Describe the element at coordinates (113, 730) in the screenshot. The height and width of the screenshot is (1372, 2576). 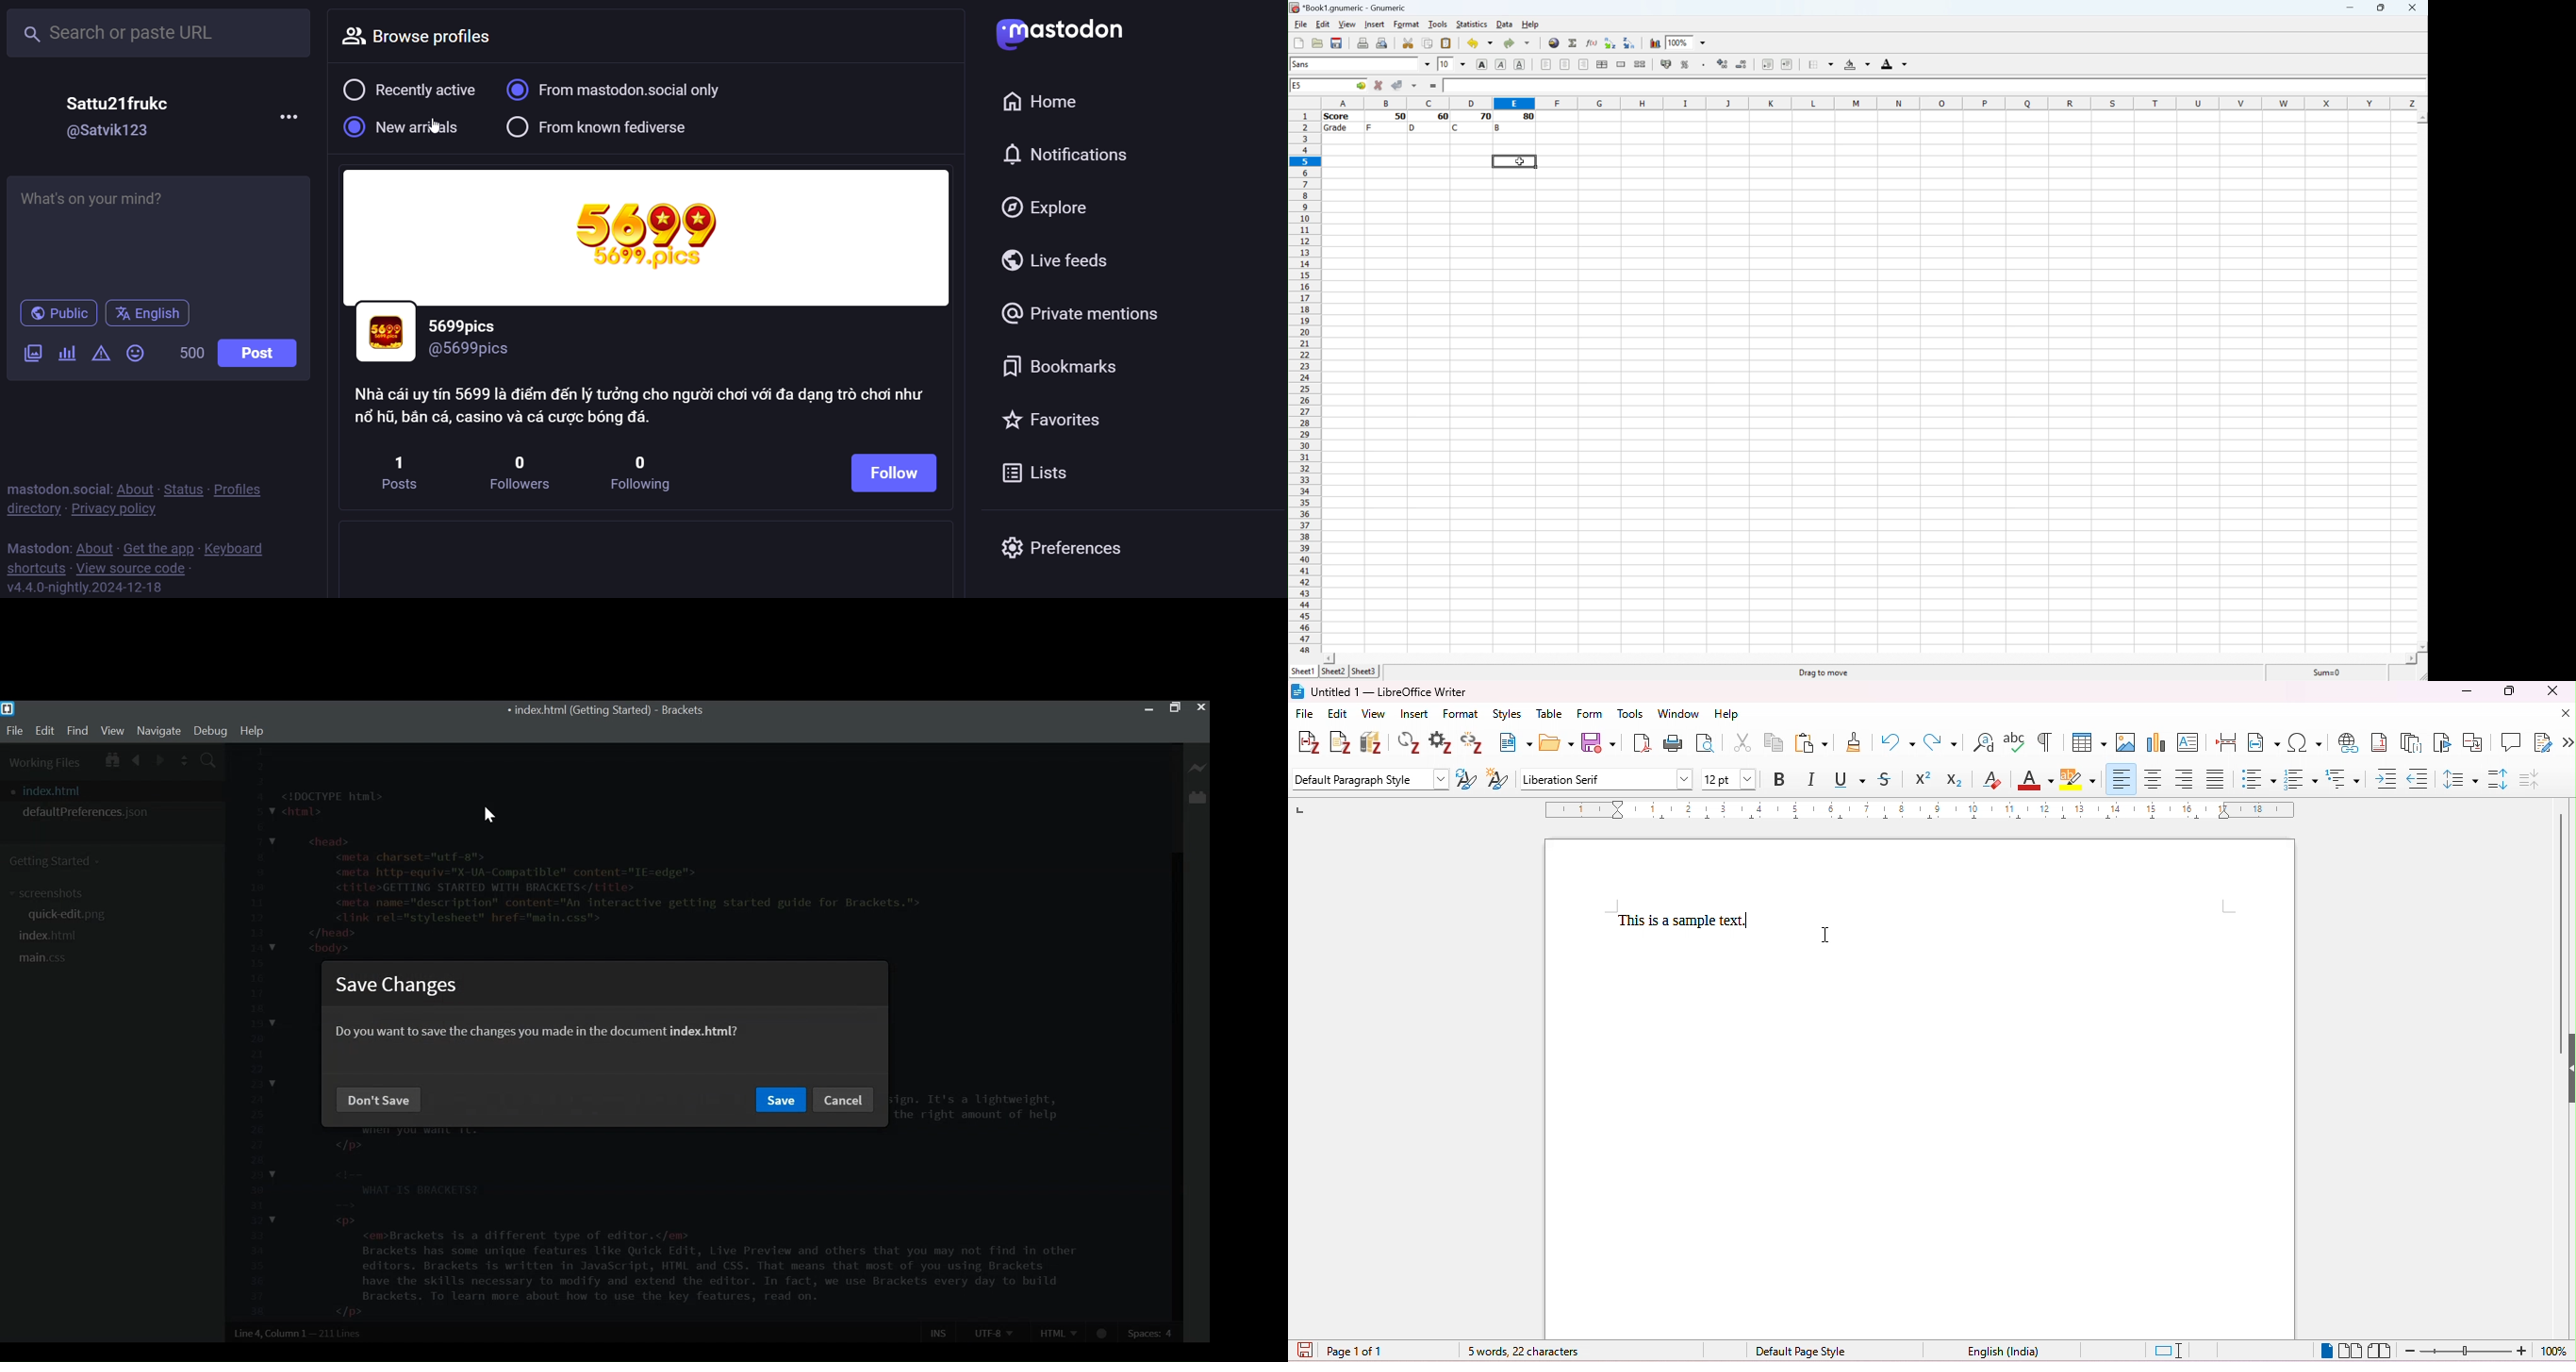
I see `View` at that location.